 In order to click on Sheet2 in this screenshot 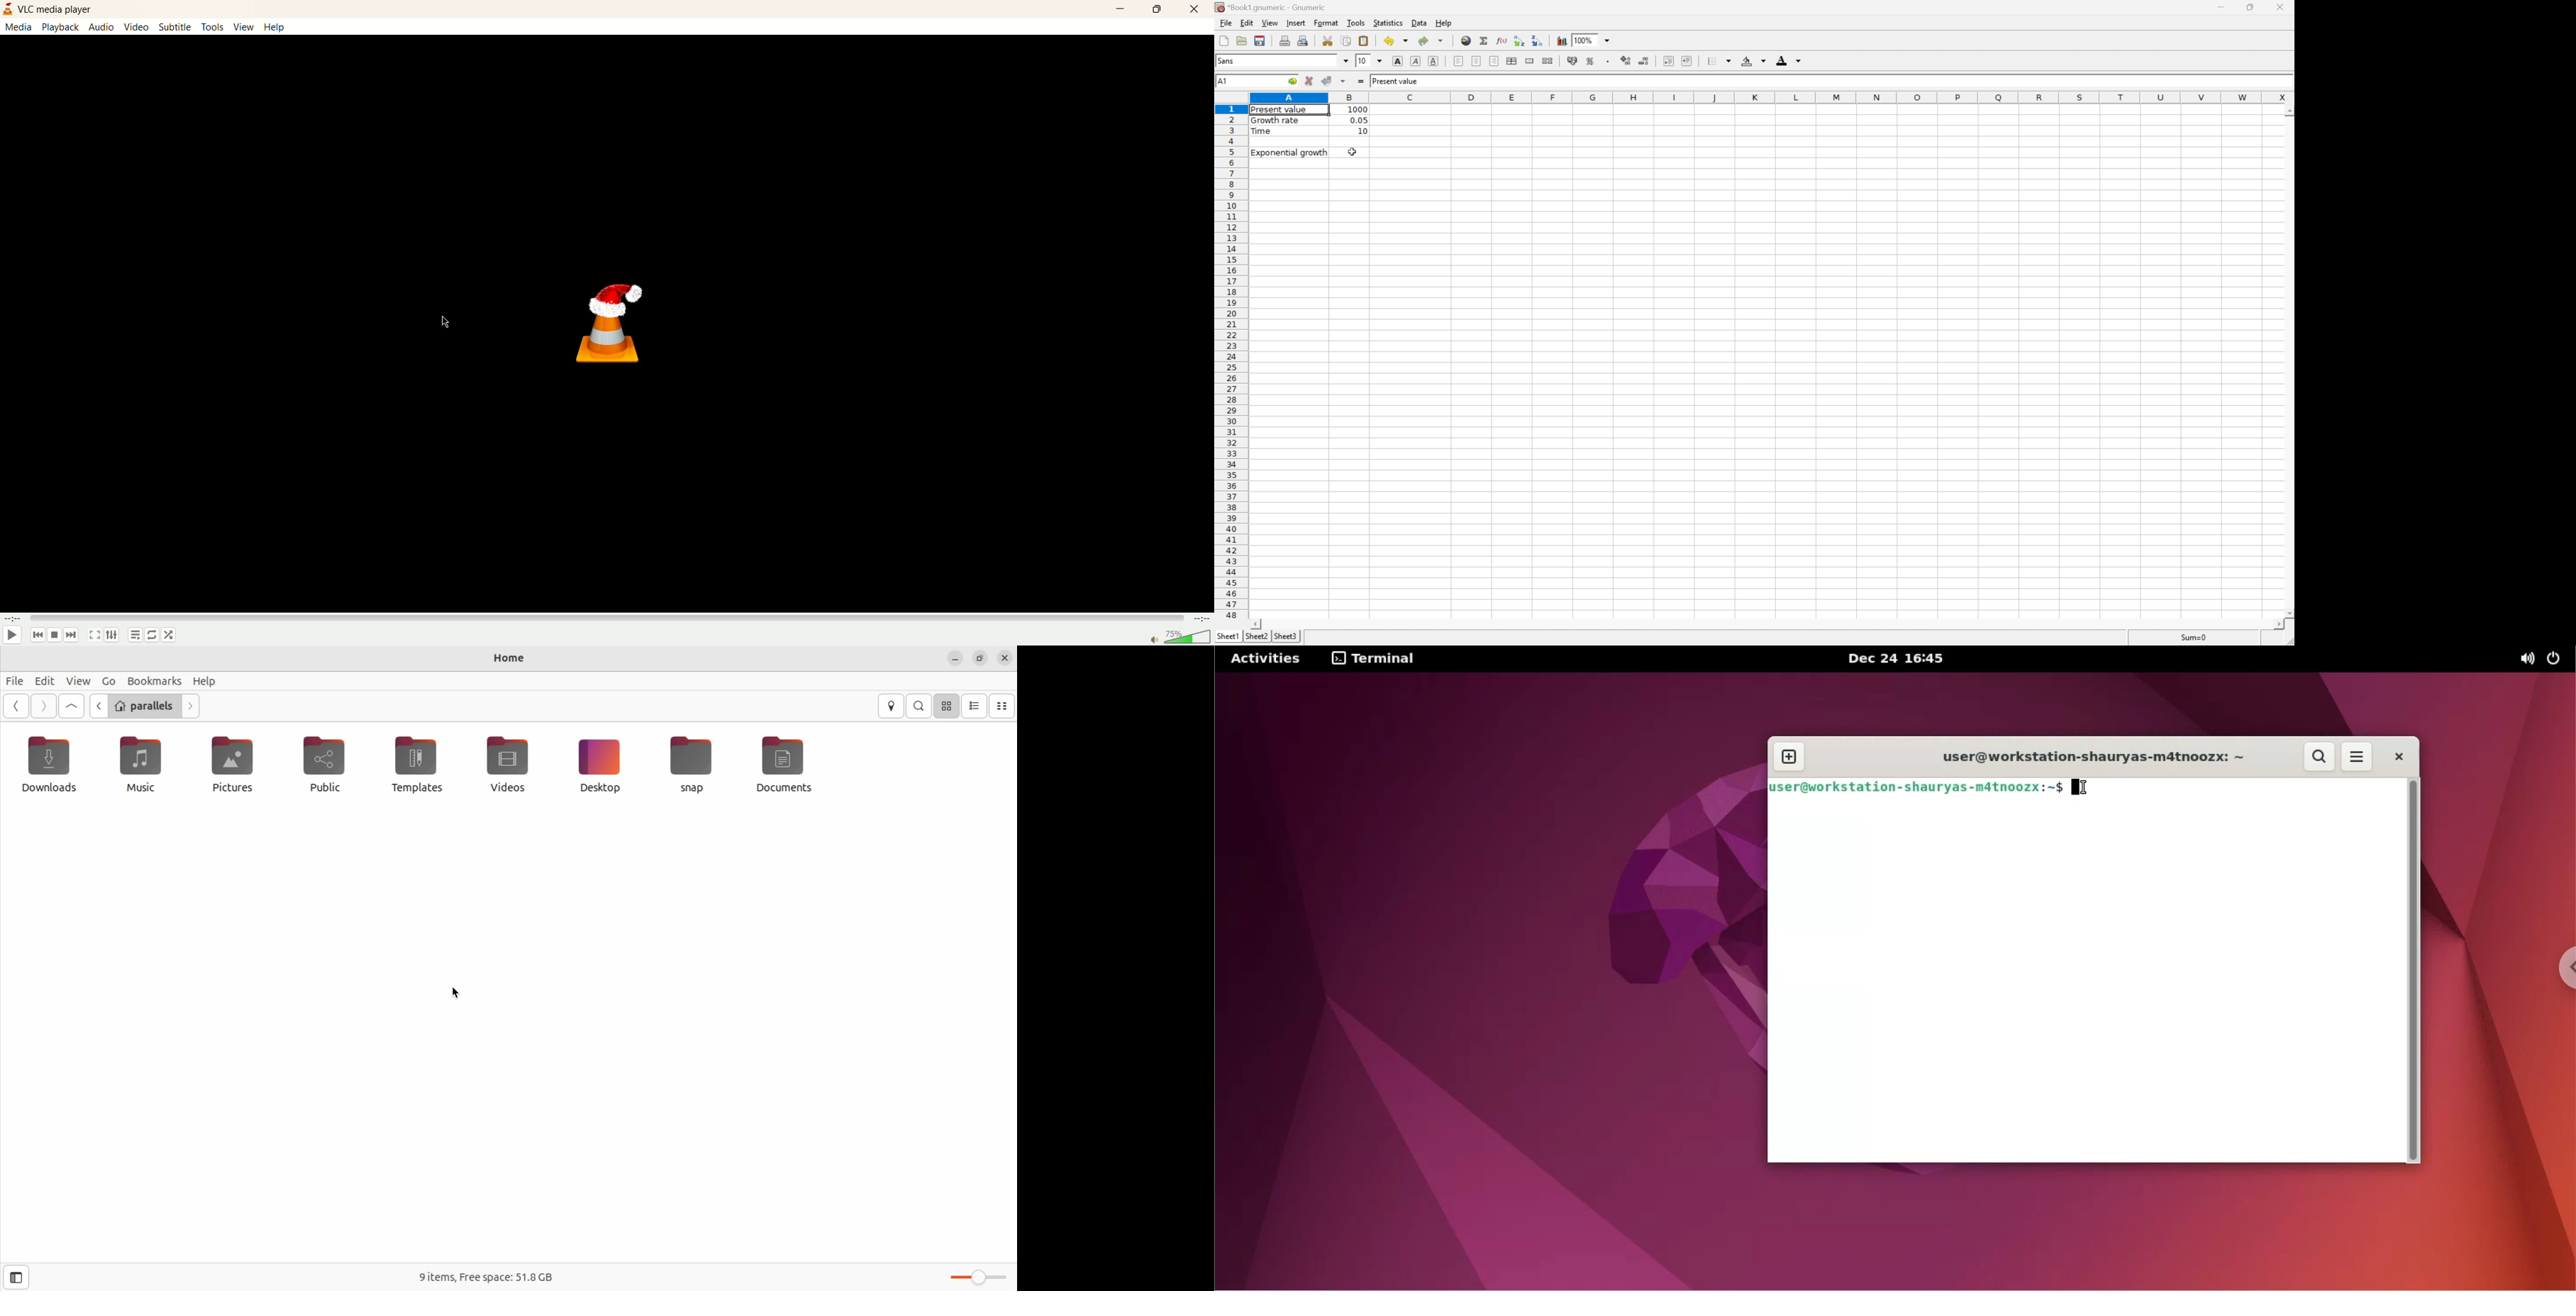, I will do `click(1258, 635)`.